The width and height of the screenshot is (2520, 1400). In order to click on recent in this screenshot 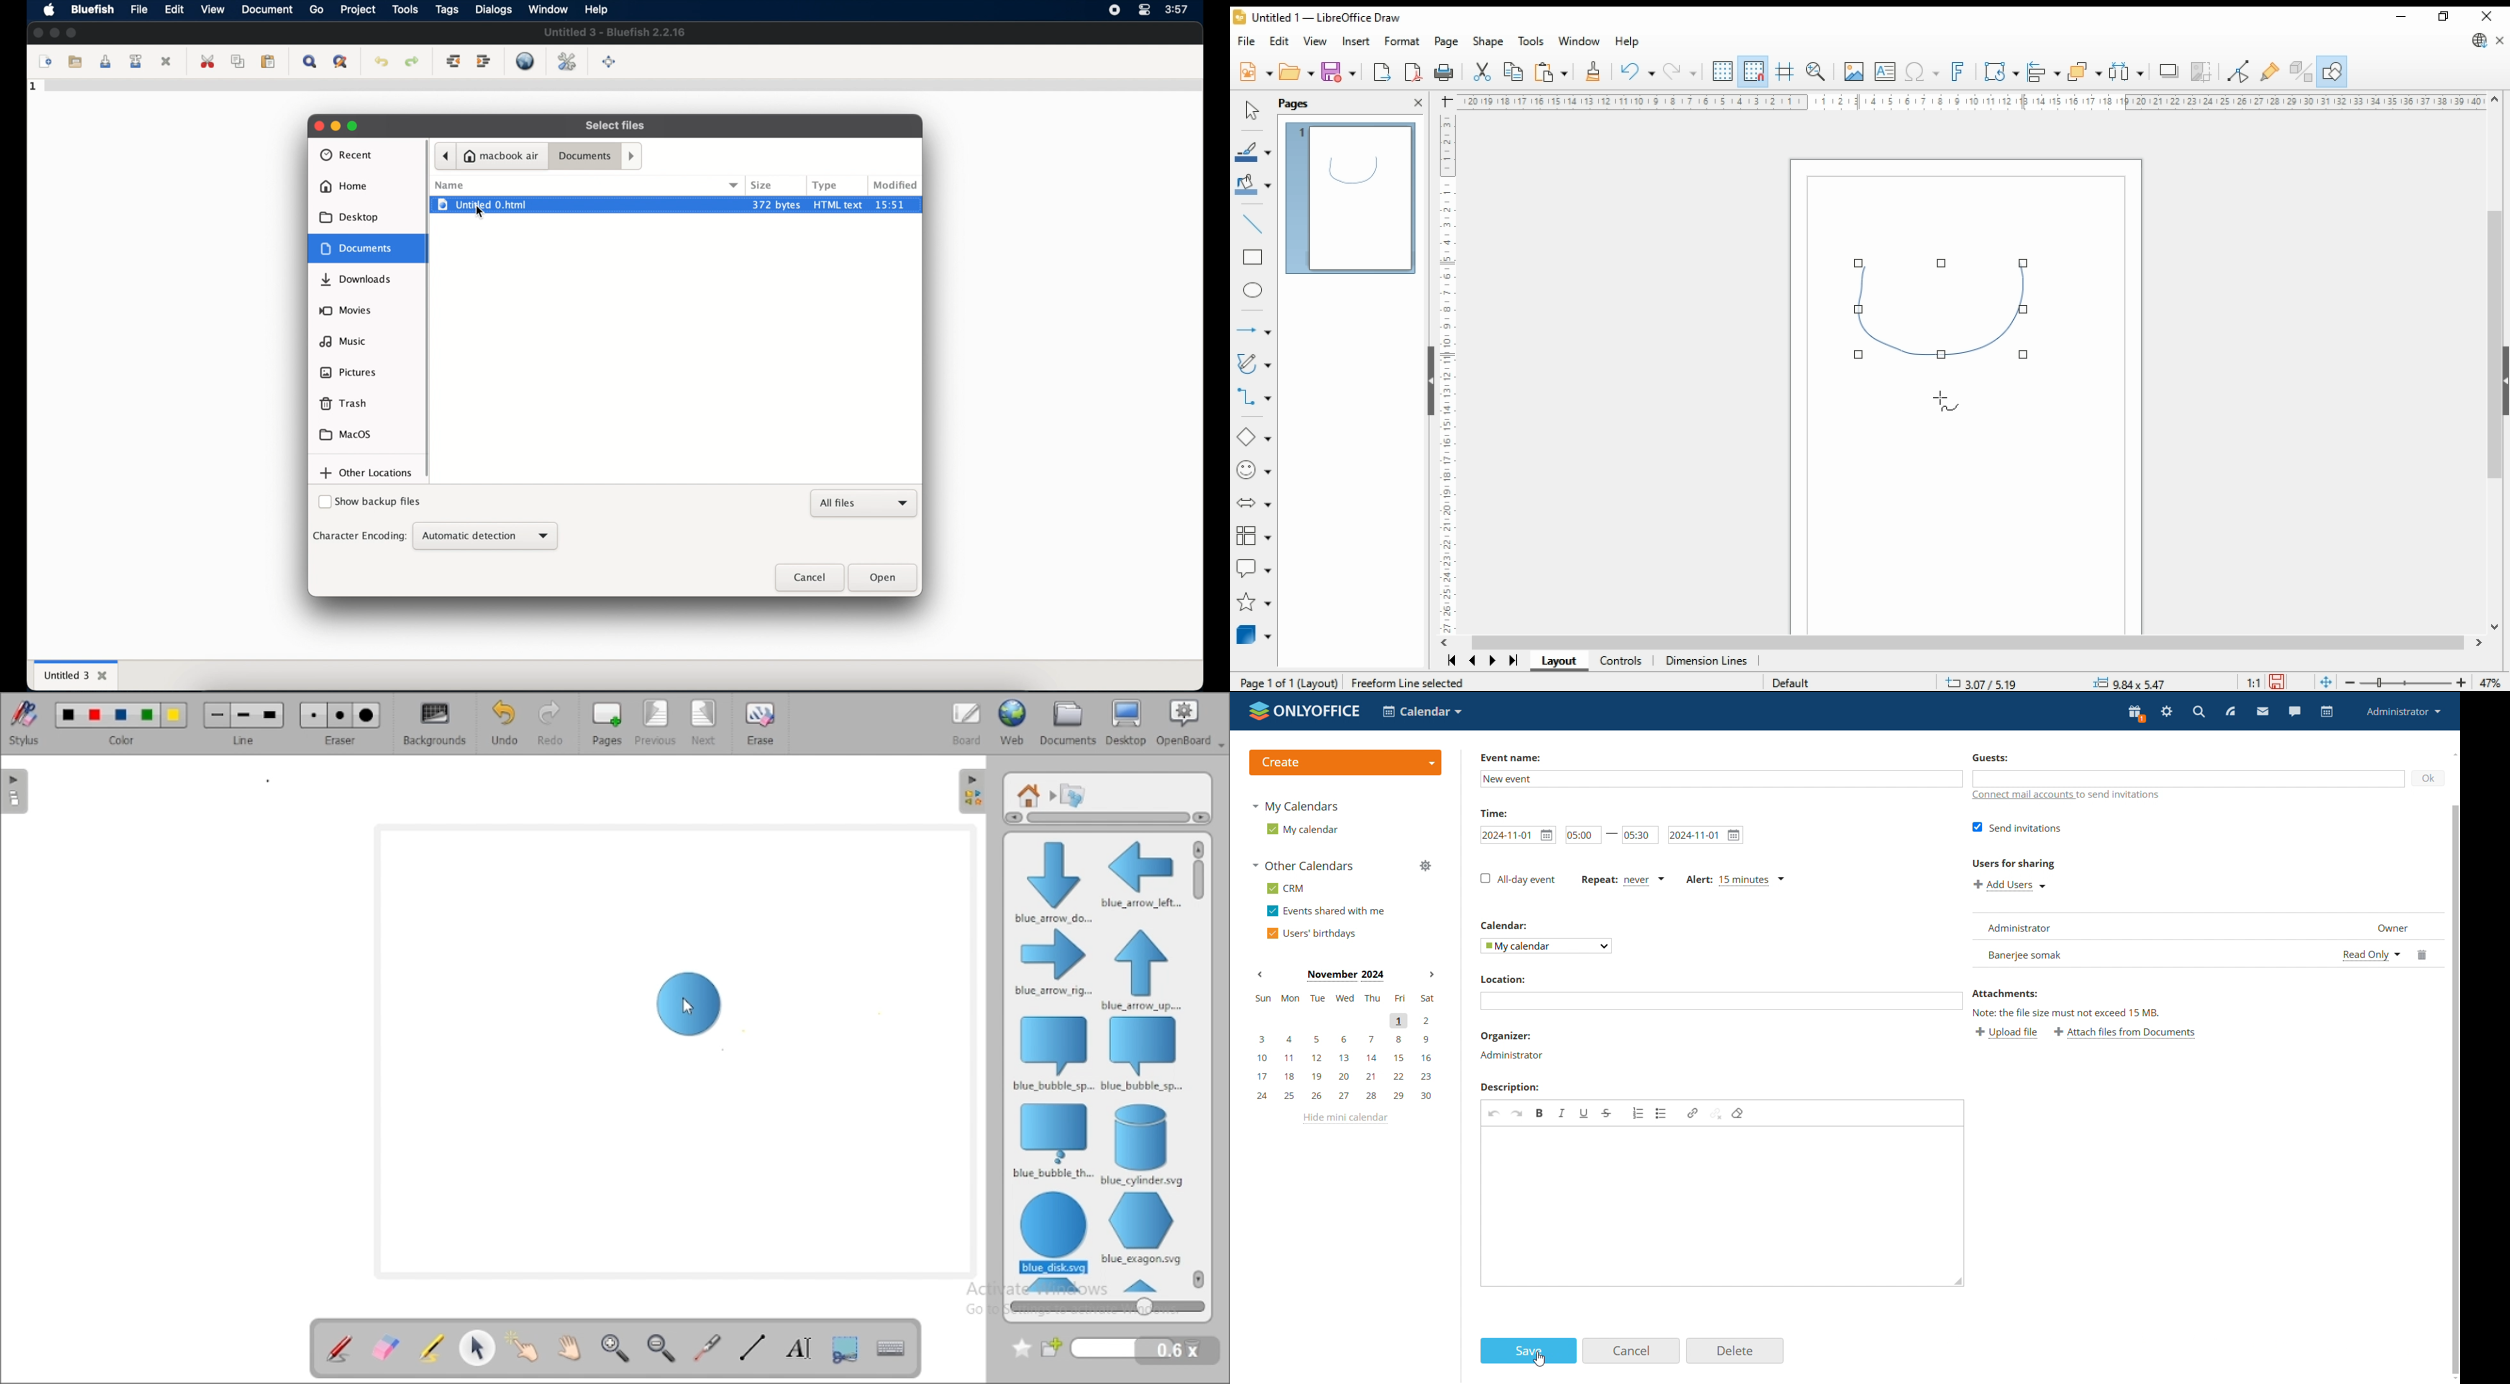, I will do `click(347, 155)`.